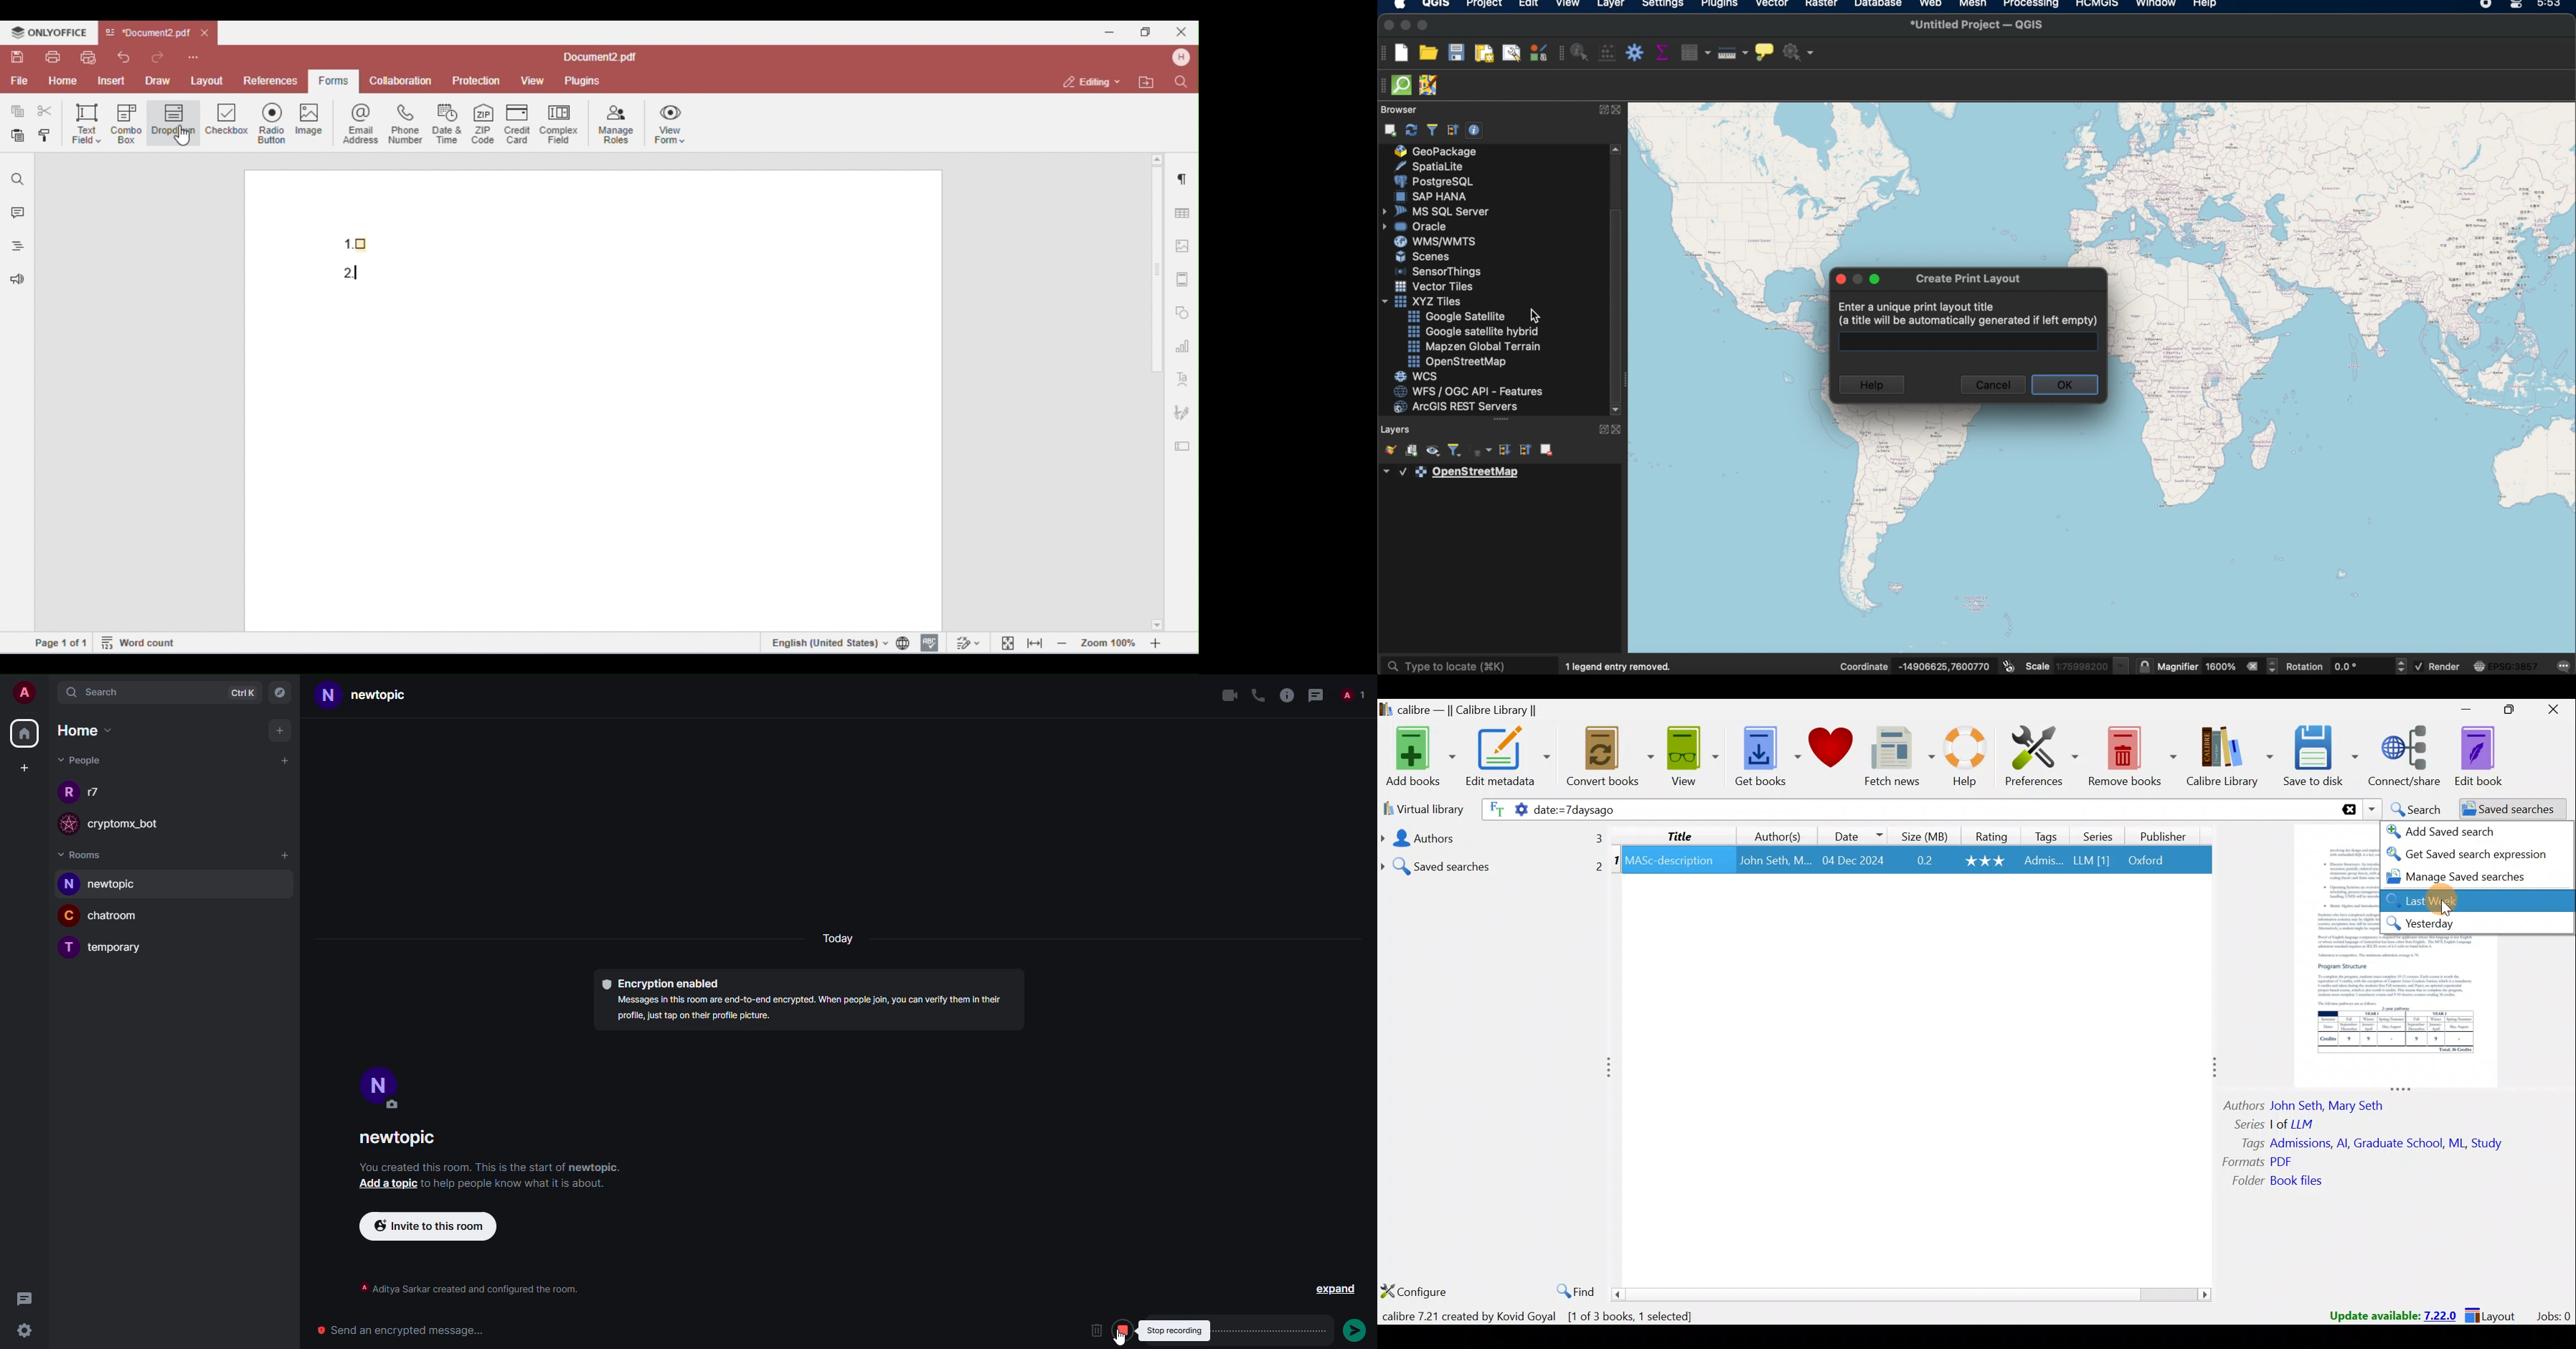 This screenshot has width=2576, height=1372. Describe the element at coordinates (1840, 279) in the screenshot. I see `close` at that location.